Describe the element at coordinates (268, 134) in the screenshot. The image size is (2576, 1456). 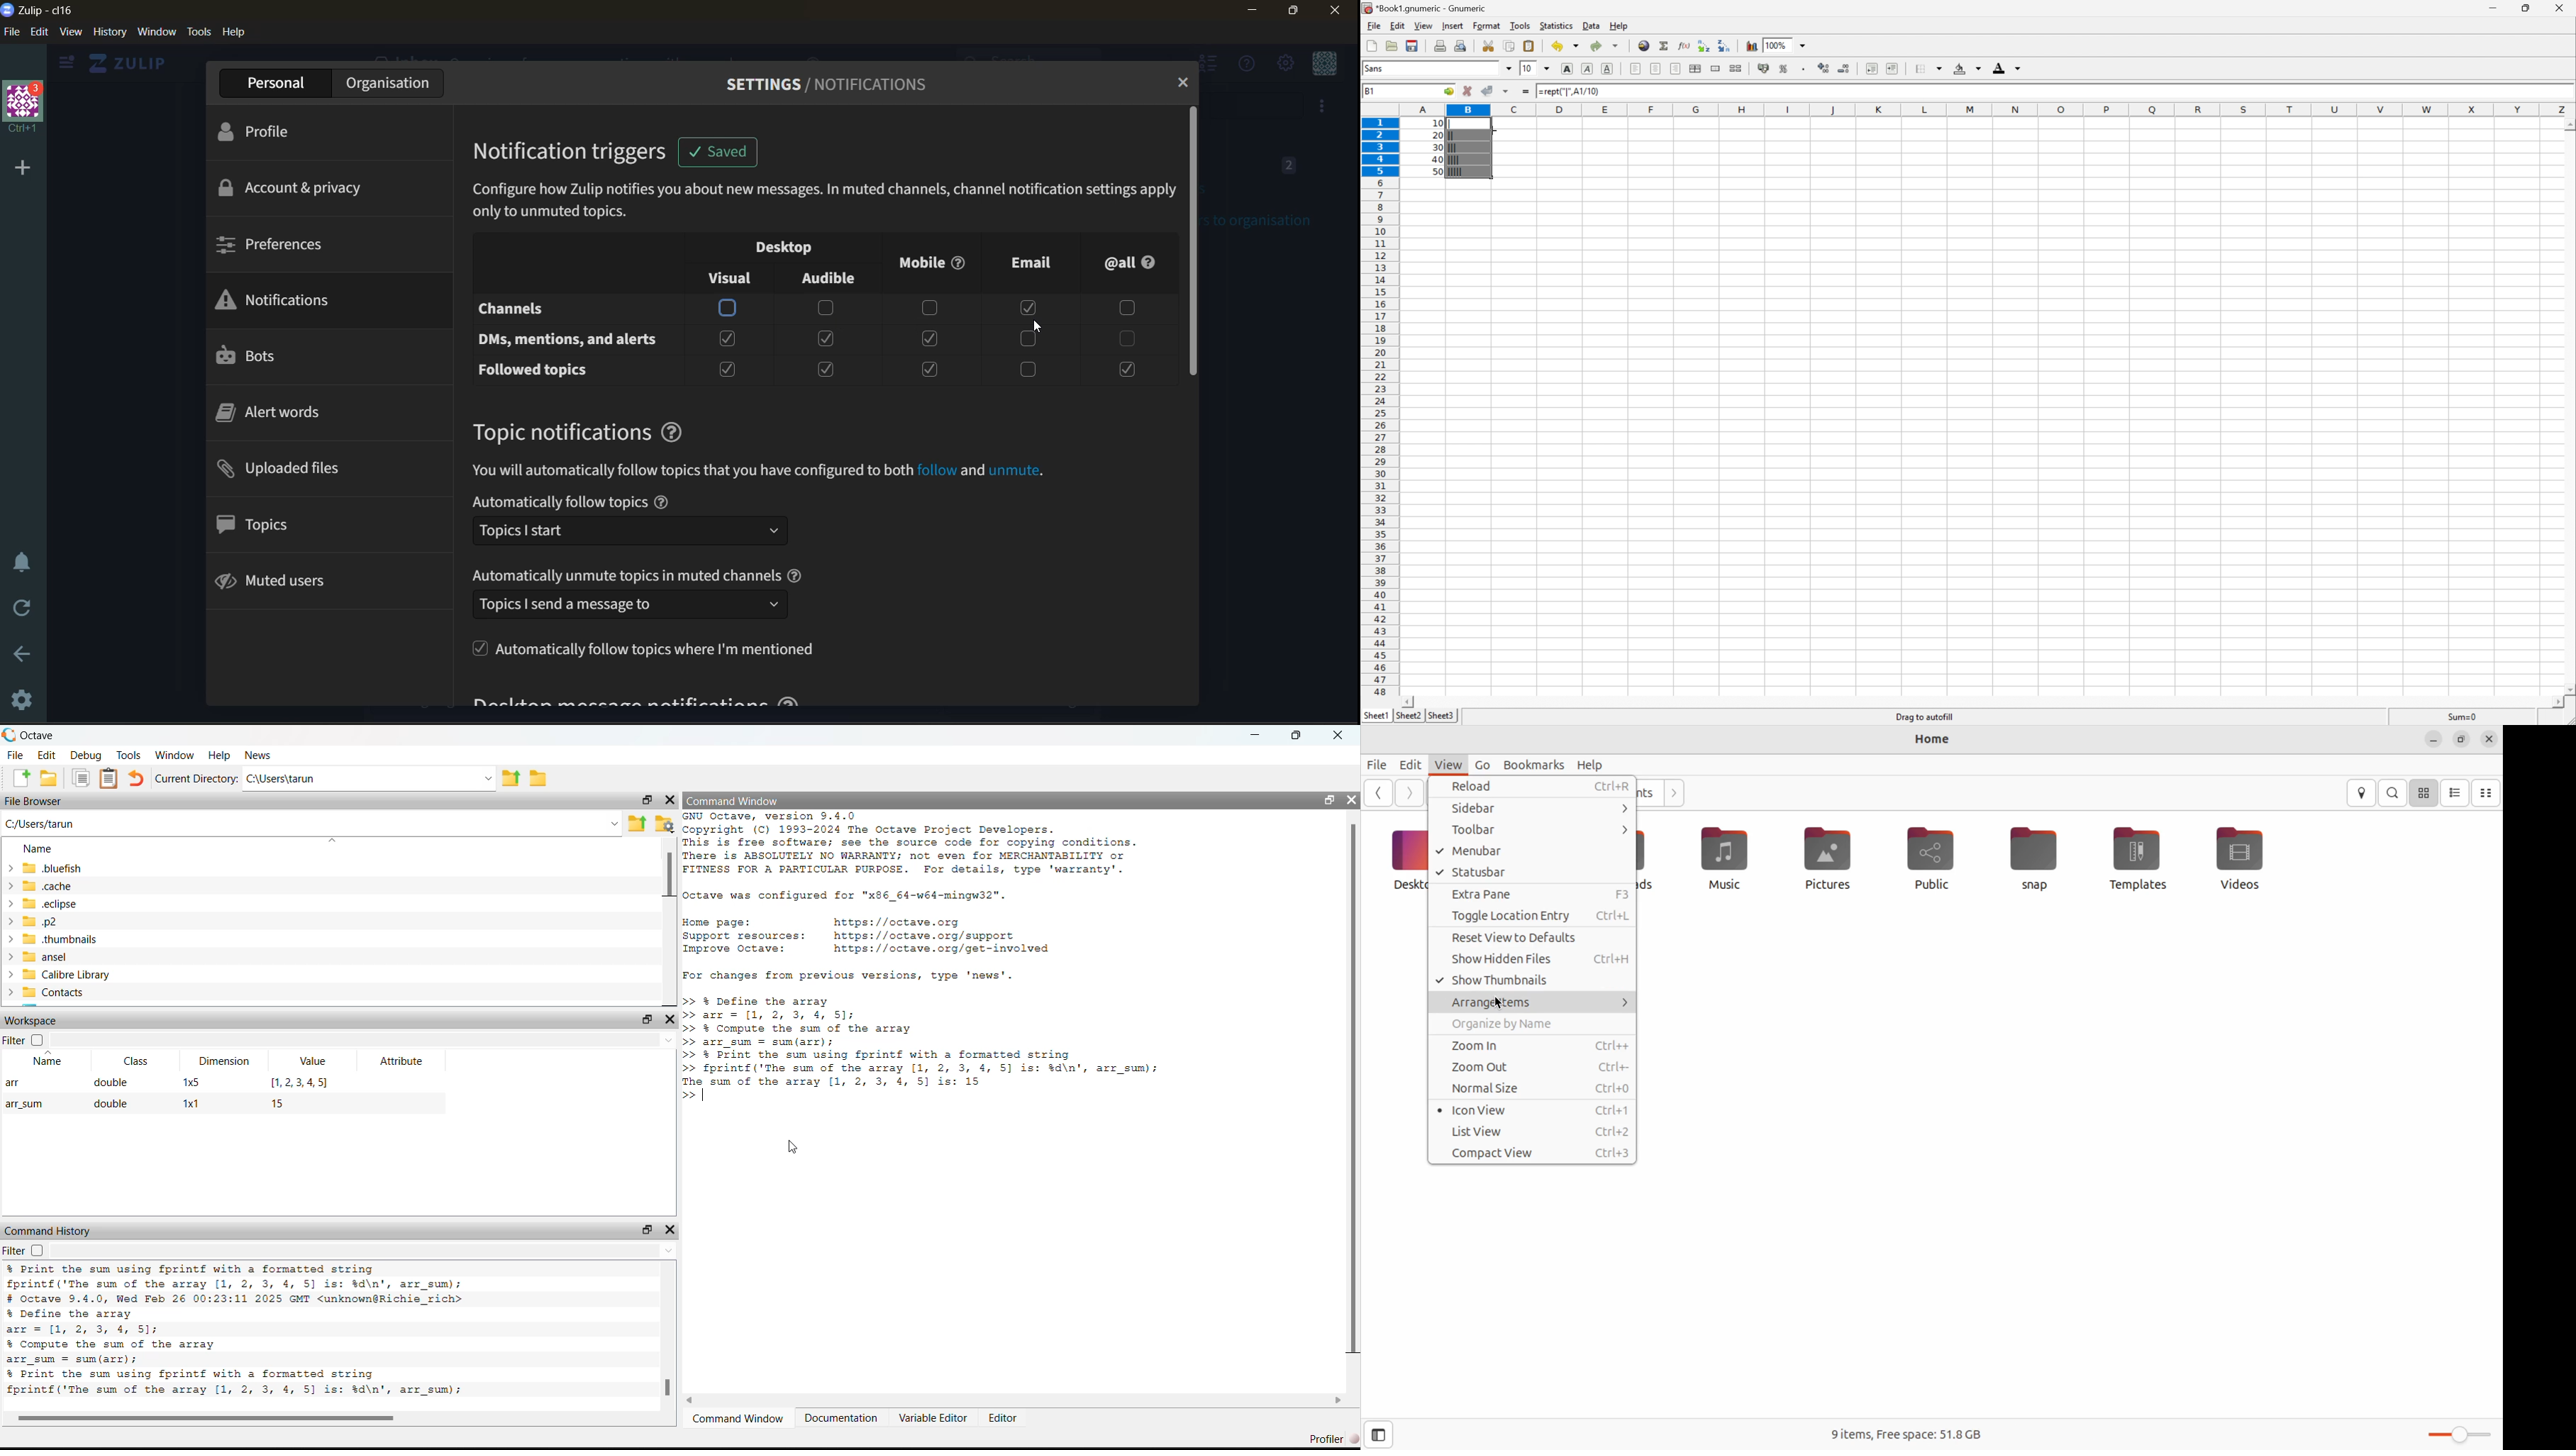
I see `profile` at that location.